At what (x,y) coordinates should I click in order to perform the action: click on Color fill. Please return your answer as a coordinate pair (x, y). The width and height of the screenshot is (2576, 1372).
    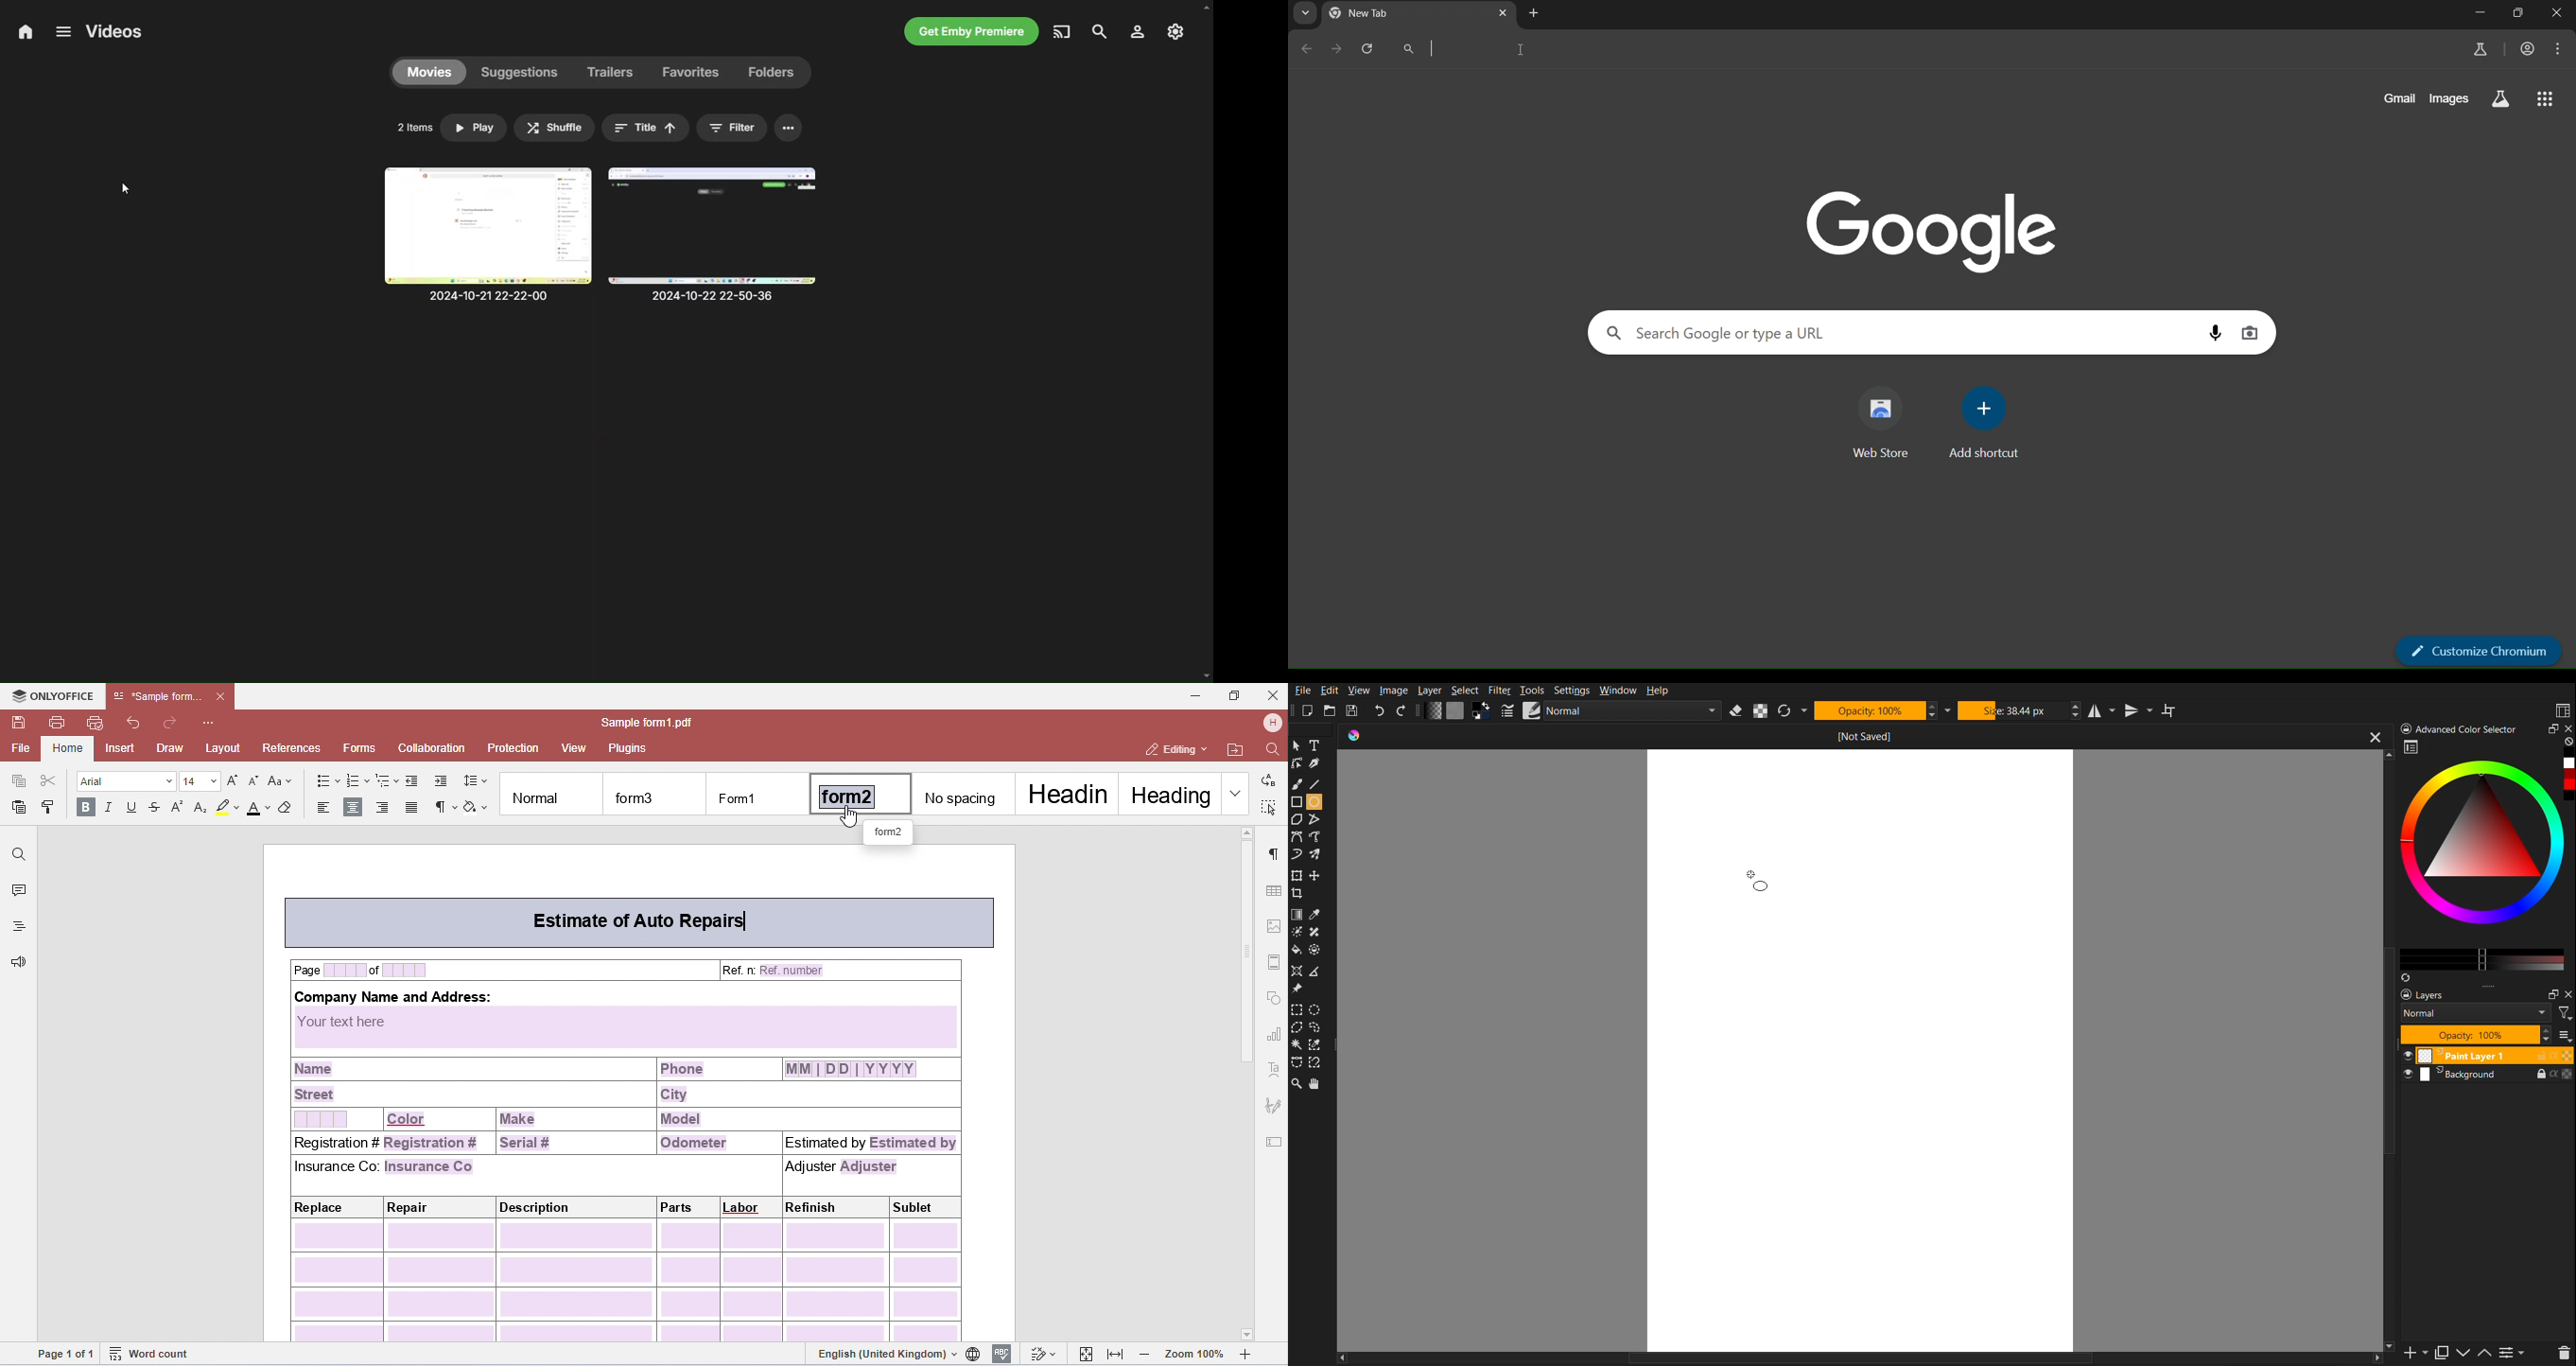
    Looking at the image, I should click on (1296, 951).